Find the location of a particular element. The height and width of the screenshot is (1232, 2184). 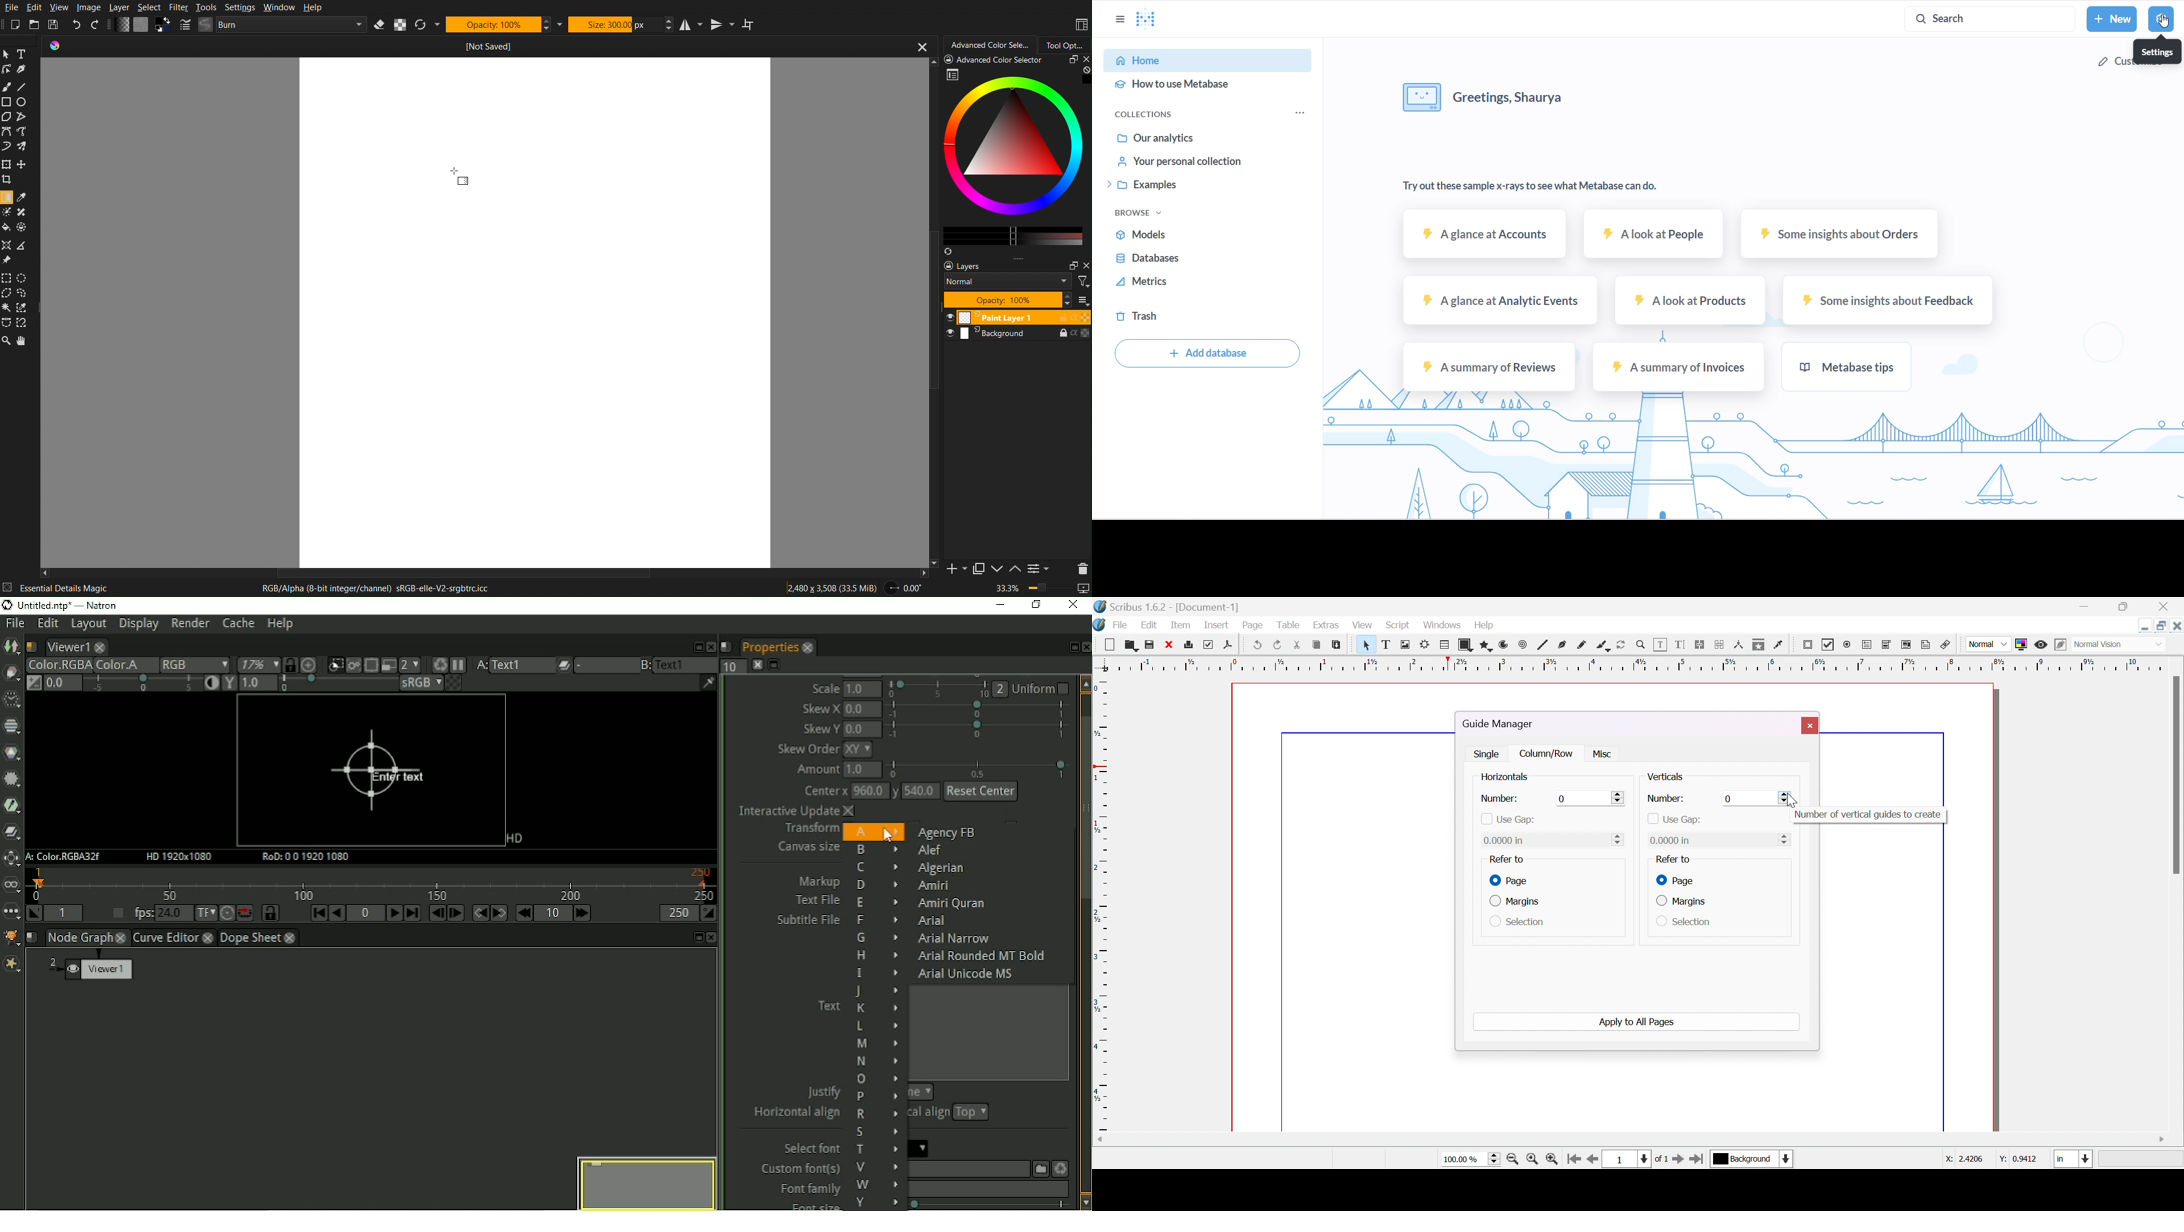

close is located at coordinates (2167, 605).